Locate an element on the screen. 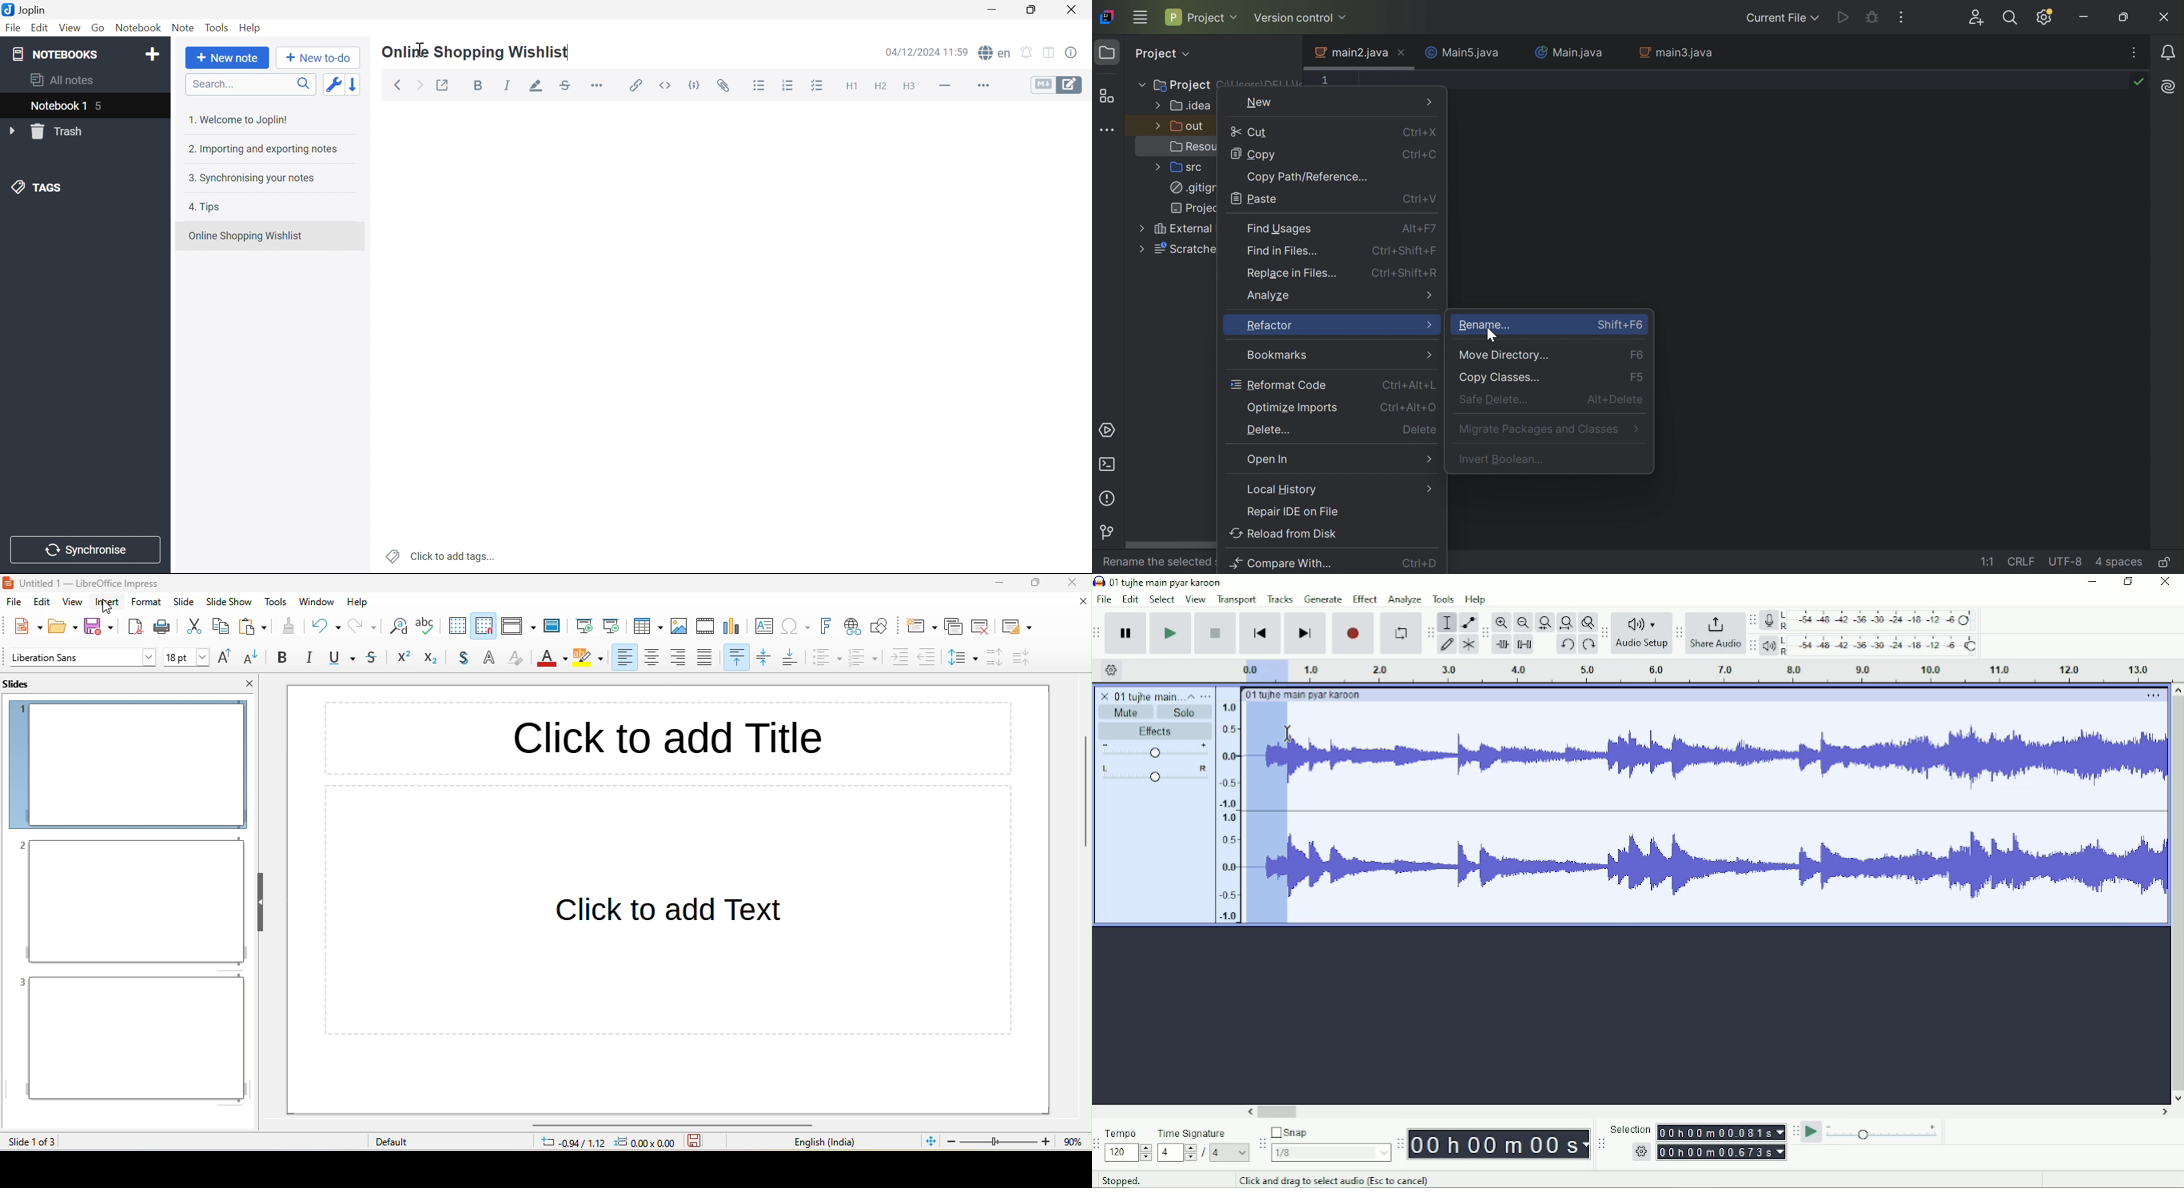 The width and height of the screenshot is (2184, 1204). Spell checker is located at coordinates (995, 53).